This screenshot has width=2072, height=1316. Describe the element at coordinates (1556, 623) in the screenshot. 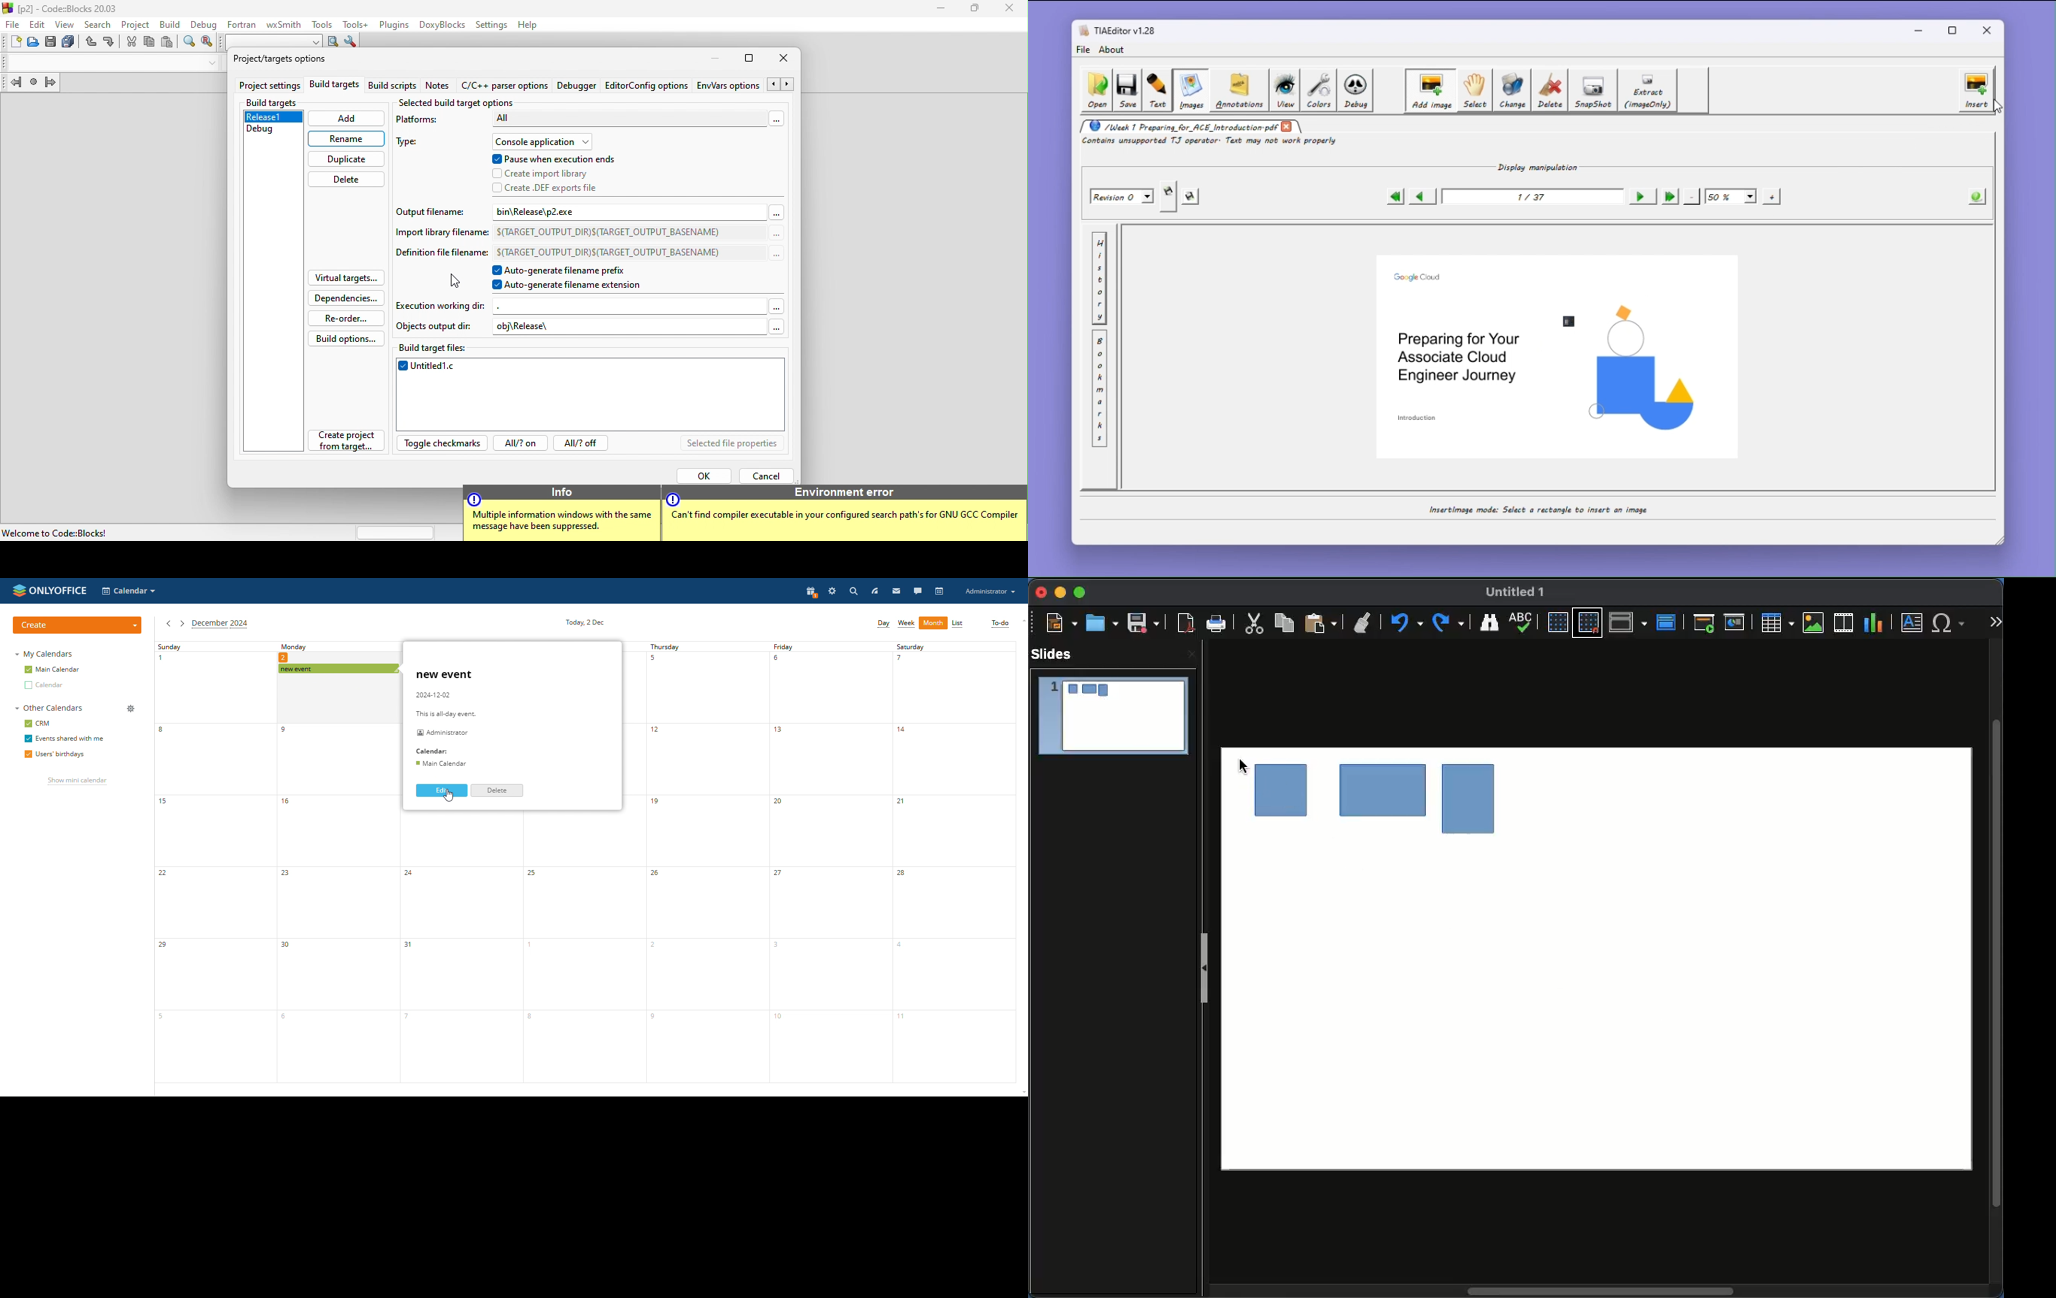

I see `Display grid` at that location.